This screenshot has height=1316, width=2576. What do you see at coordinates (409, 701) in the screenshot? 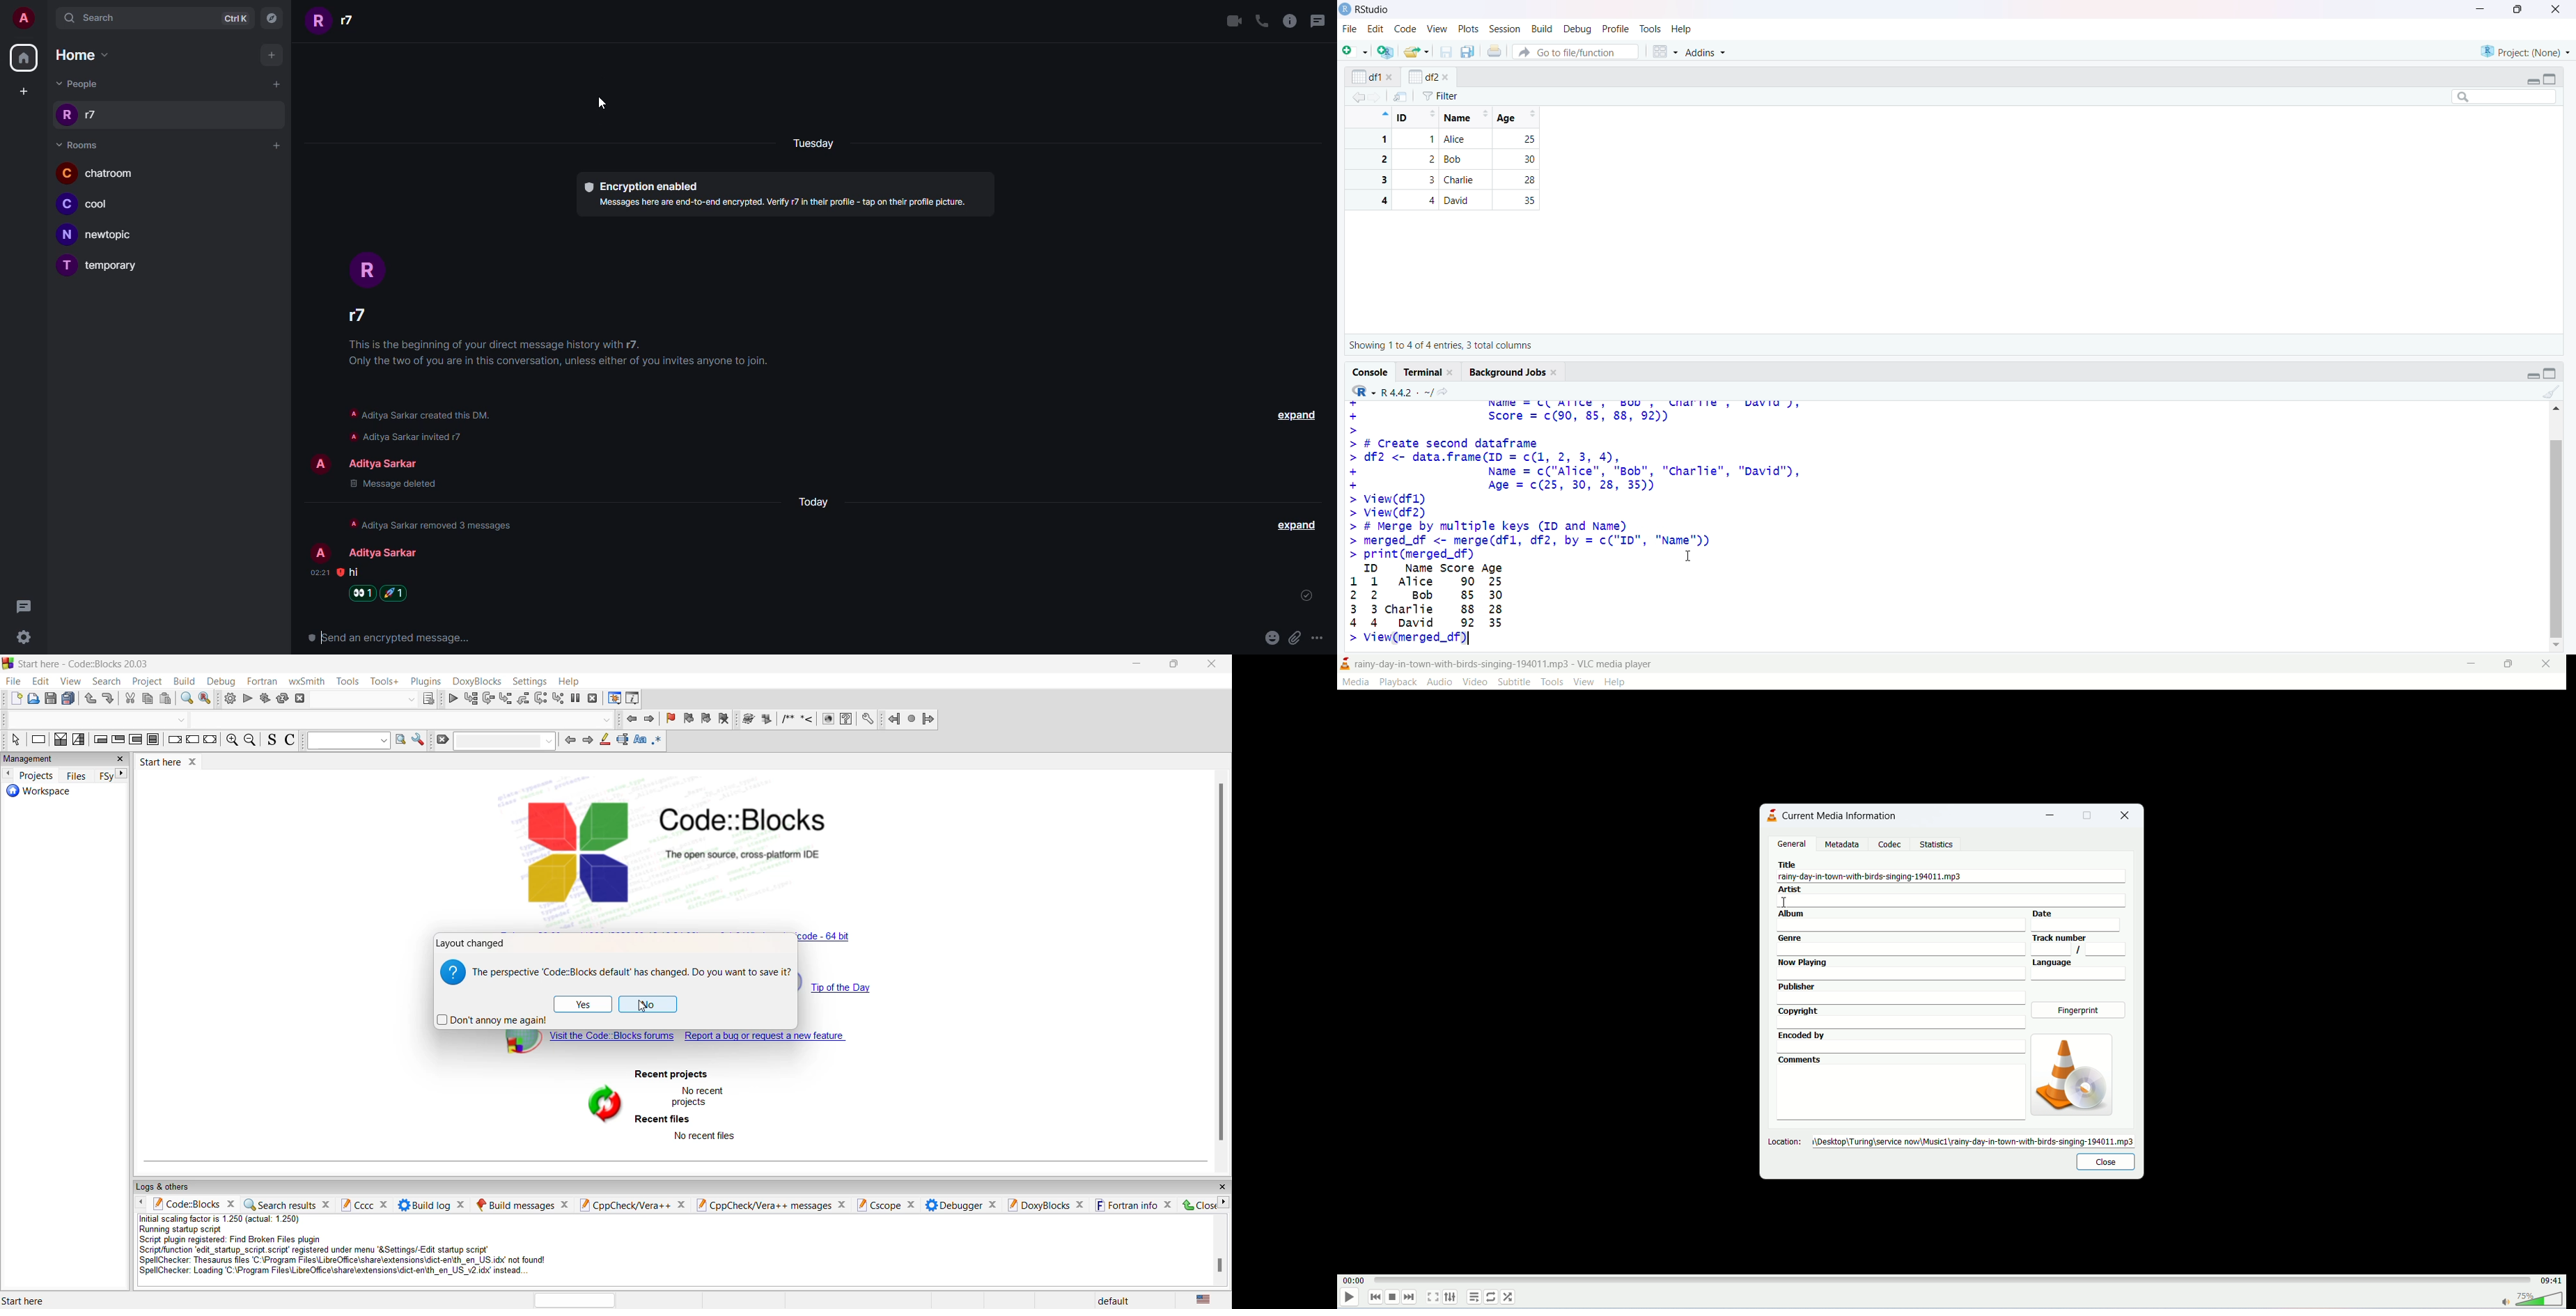
I see `dropdown` at bounding box center [409, 701].